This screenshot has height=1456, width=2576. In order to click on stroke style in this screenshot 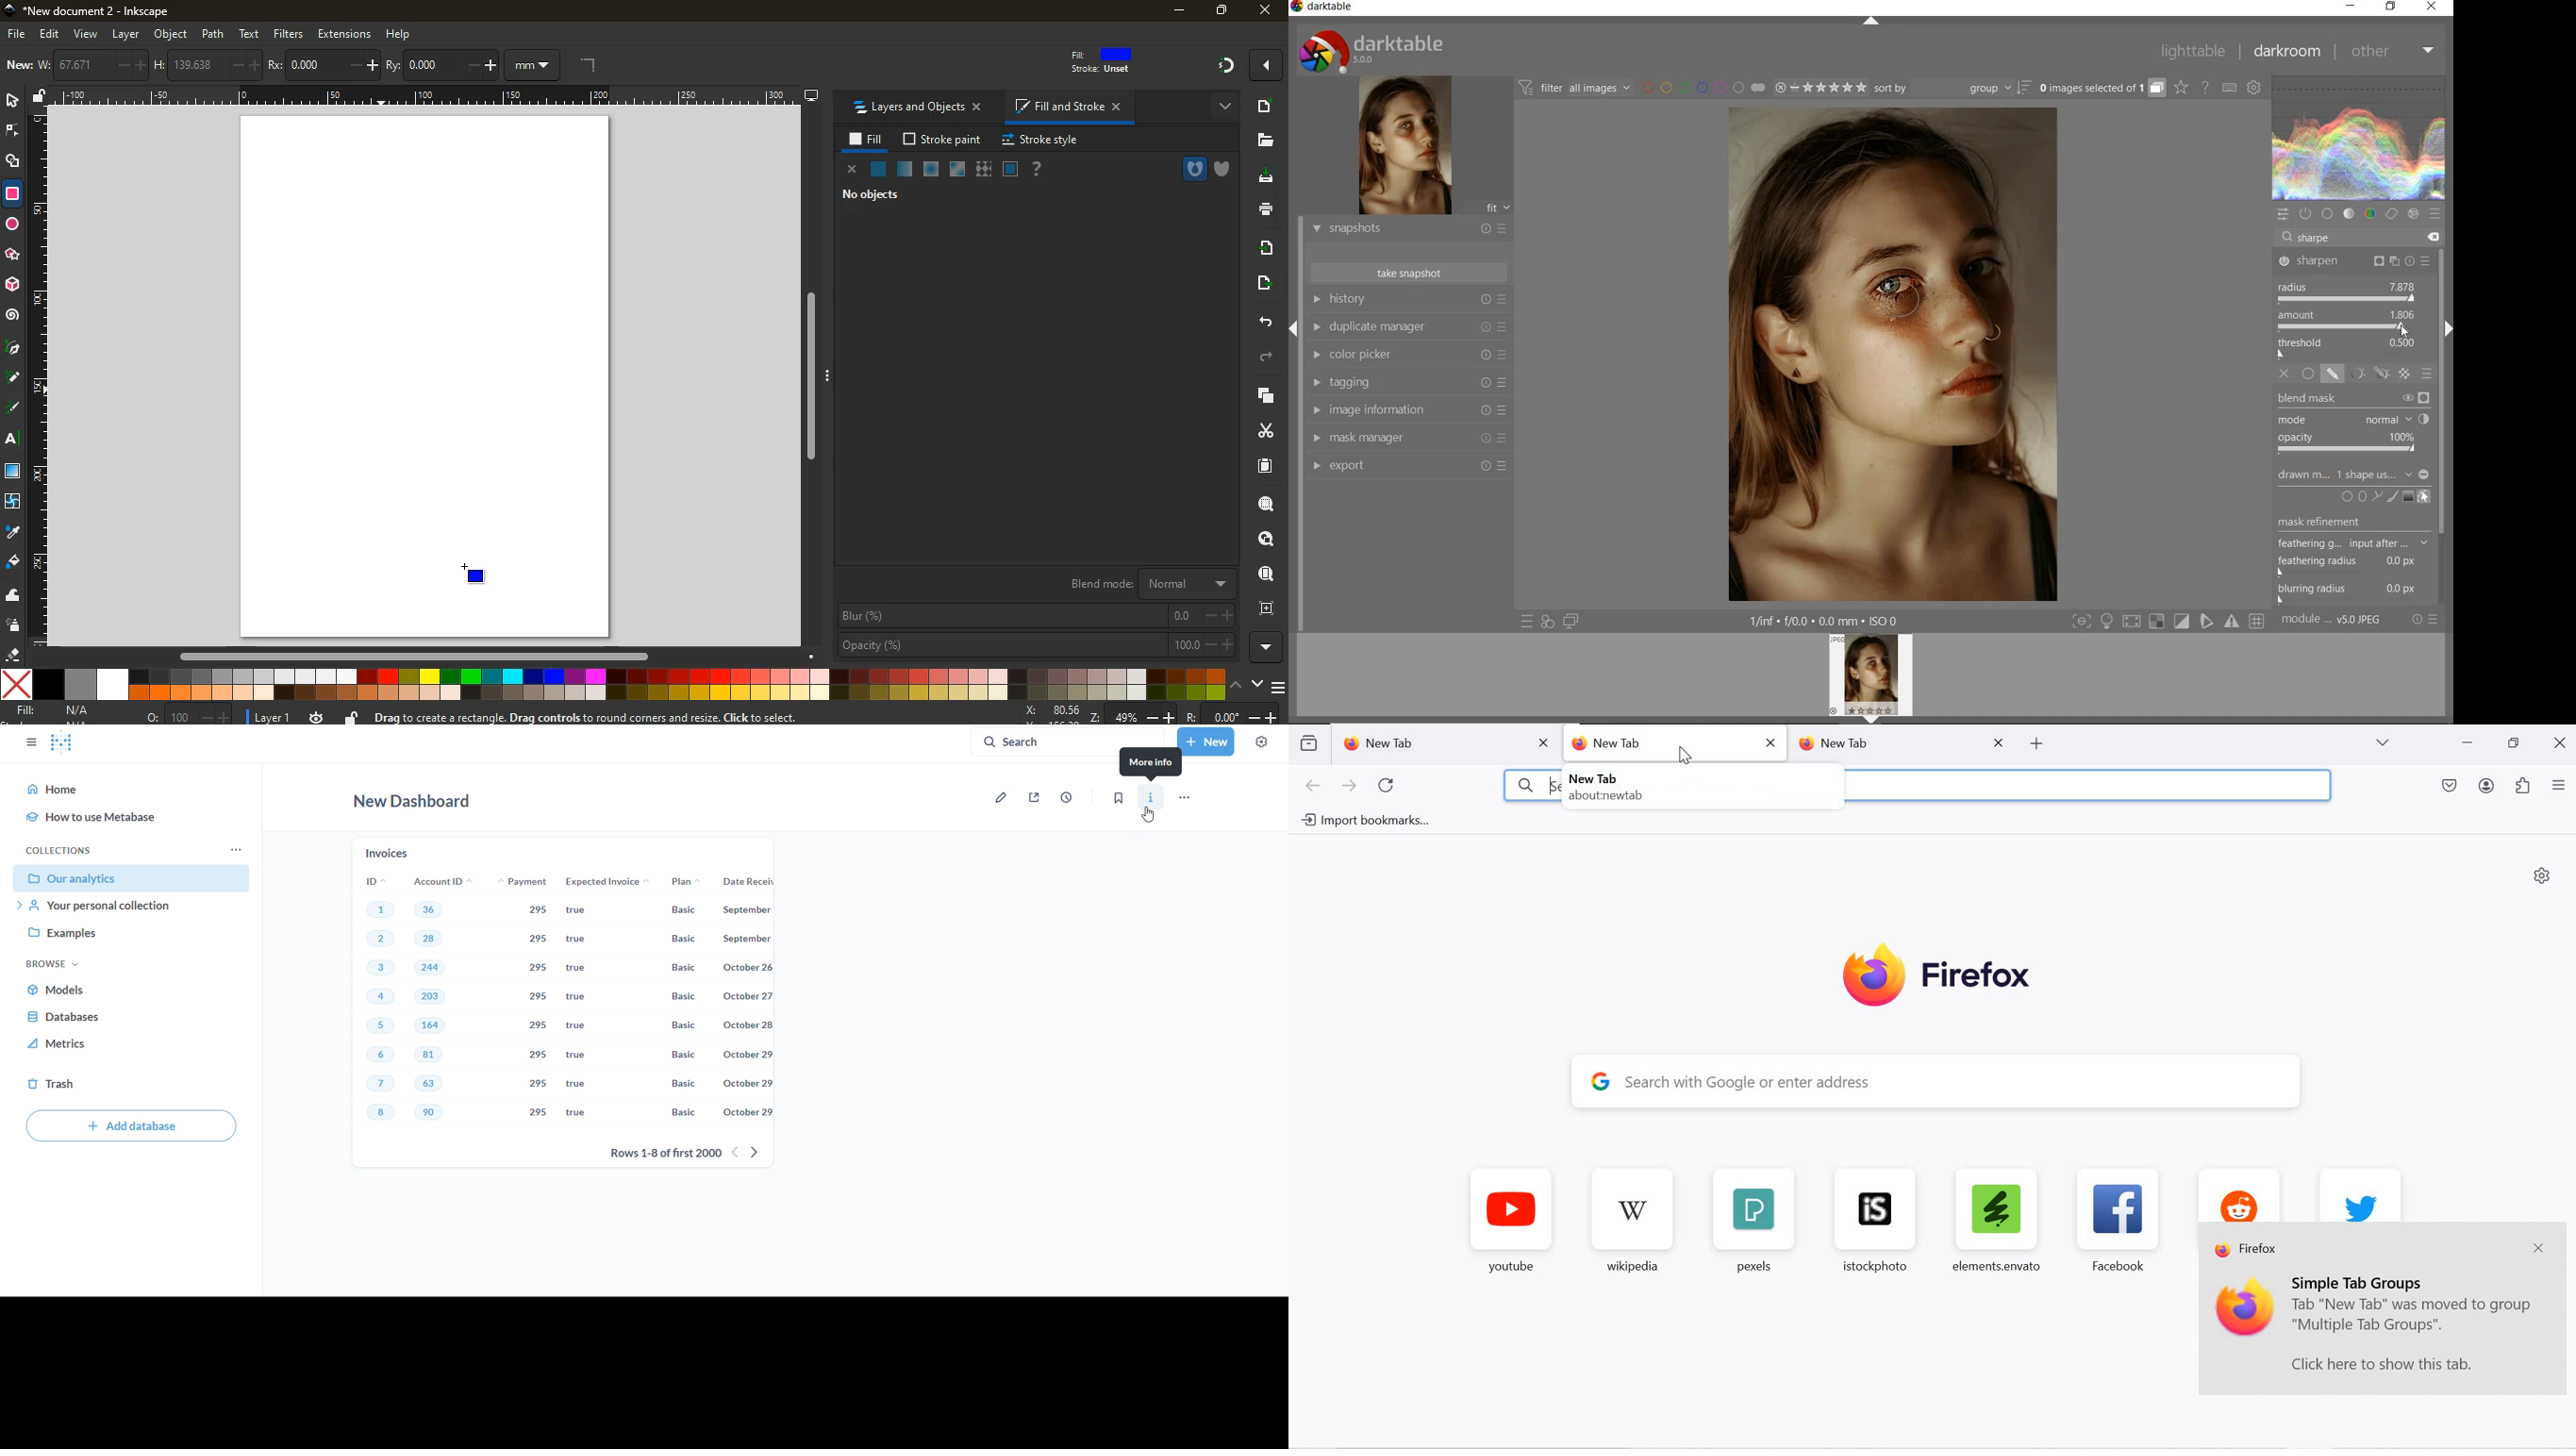, I will do `click(1040, 141)`.